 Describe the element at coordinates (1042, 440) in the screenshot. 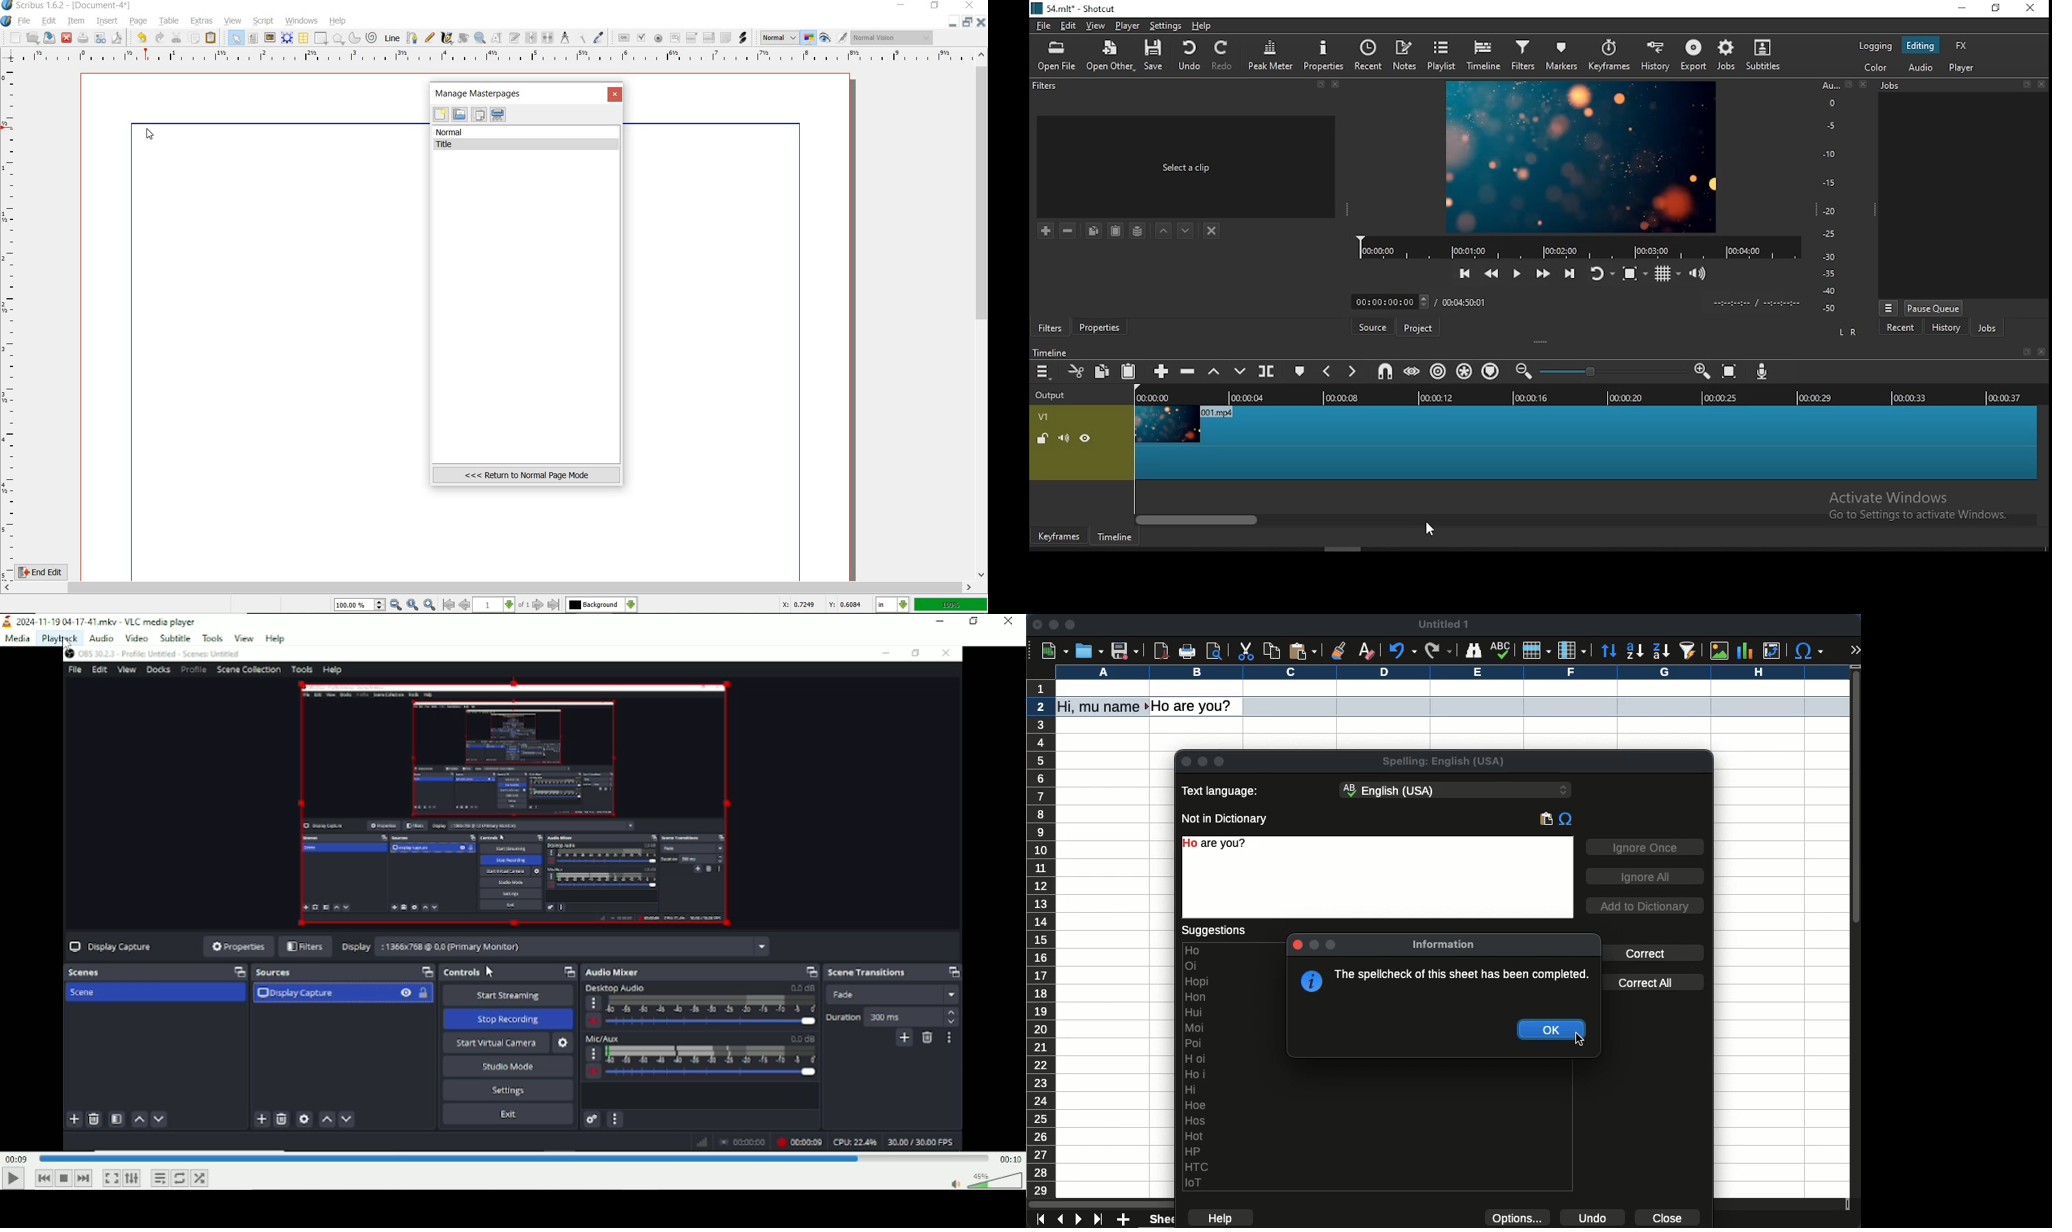

I see `unlock` at that location.